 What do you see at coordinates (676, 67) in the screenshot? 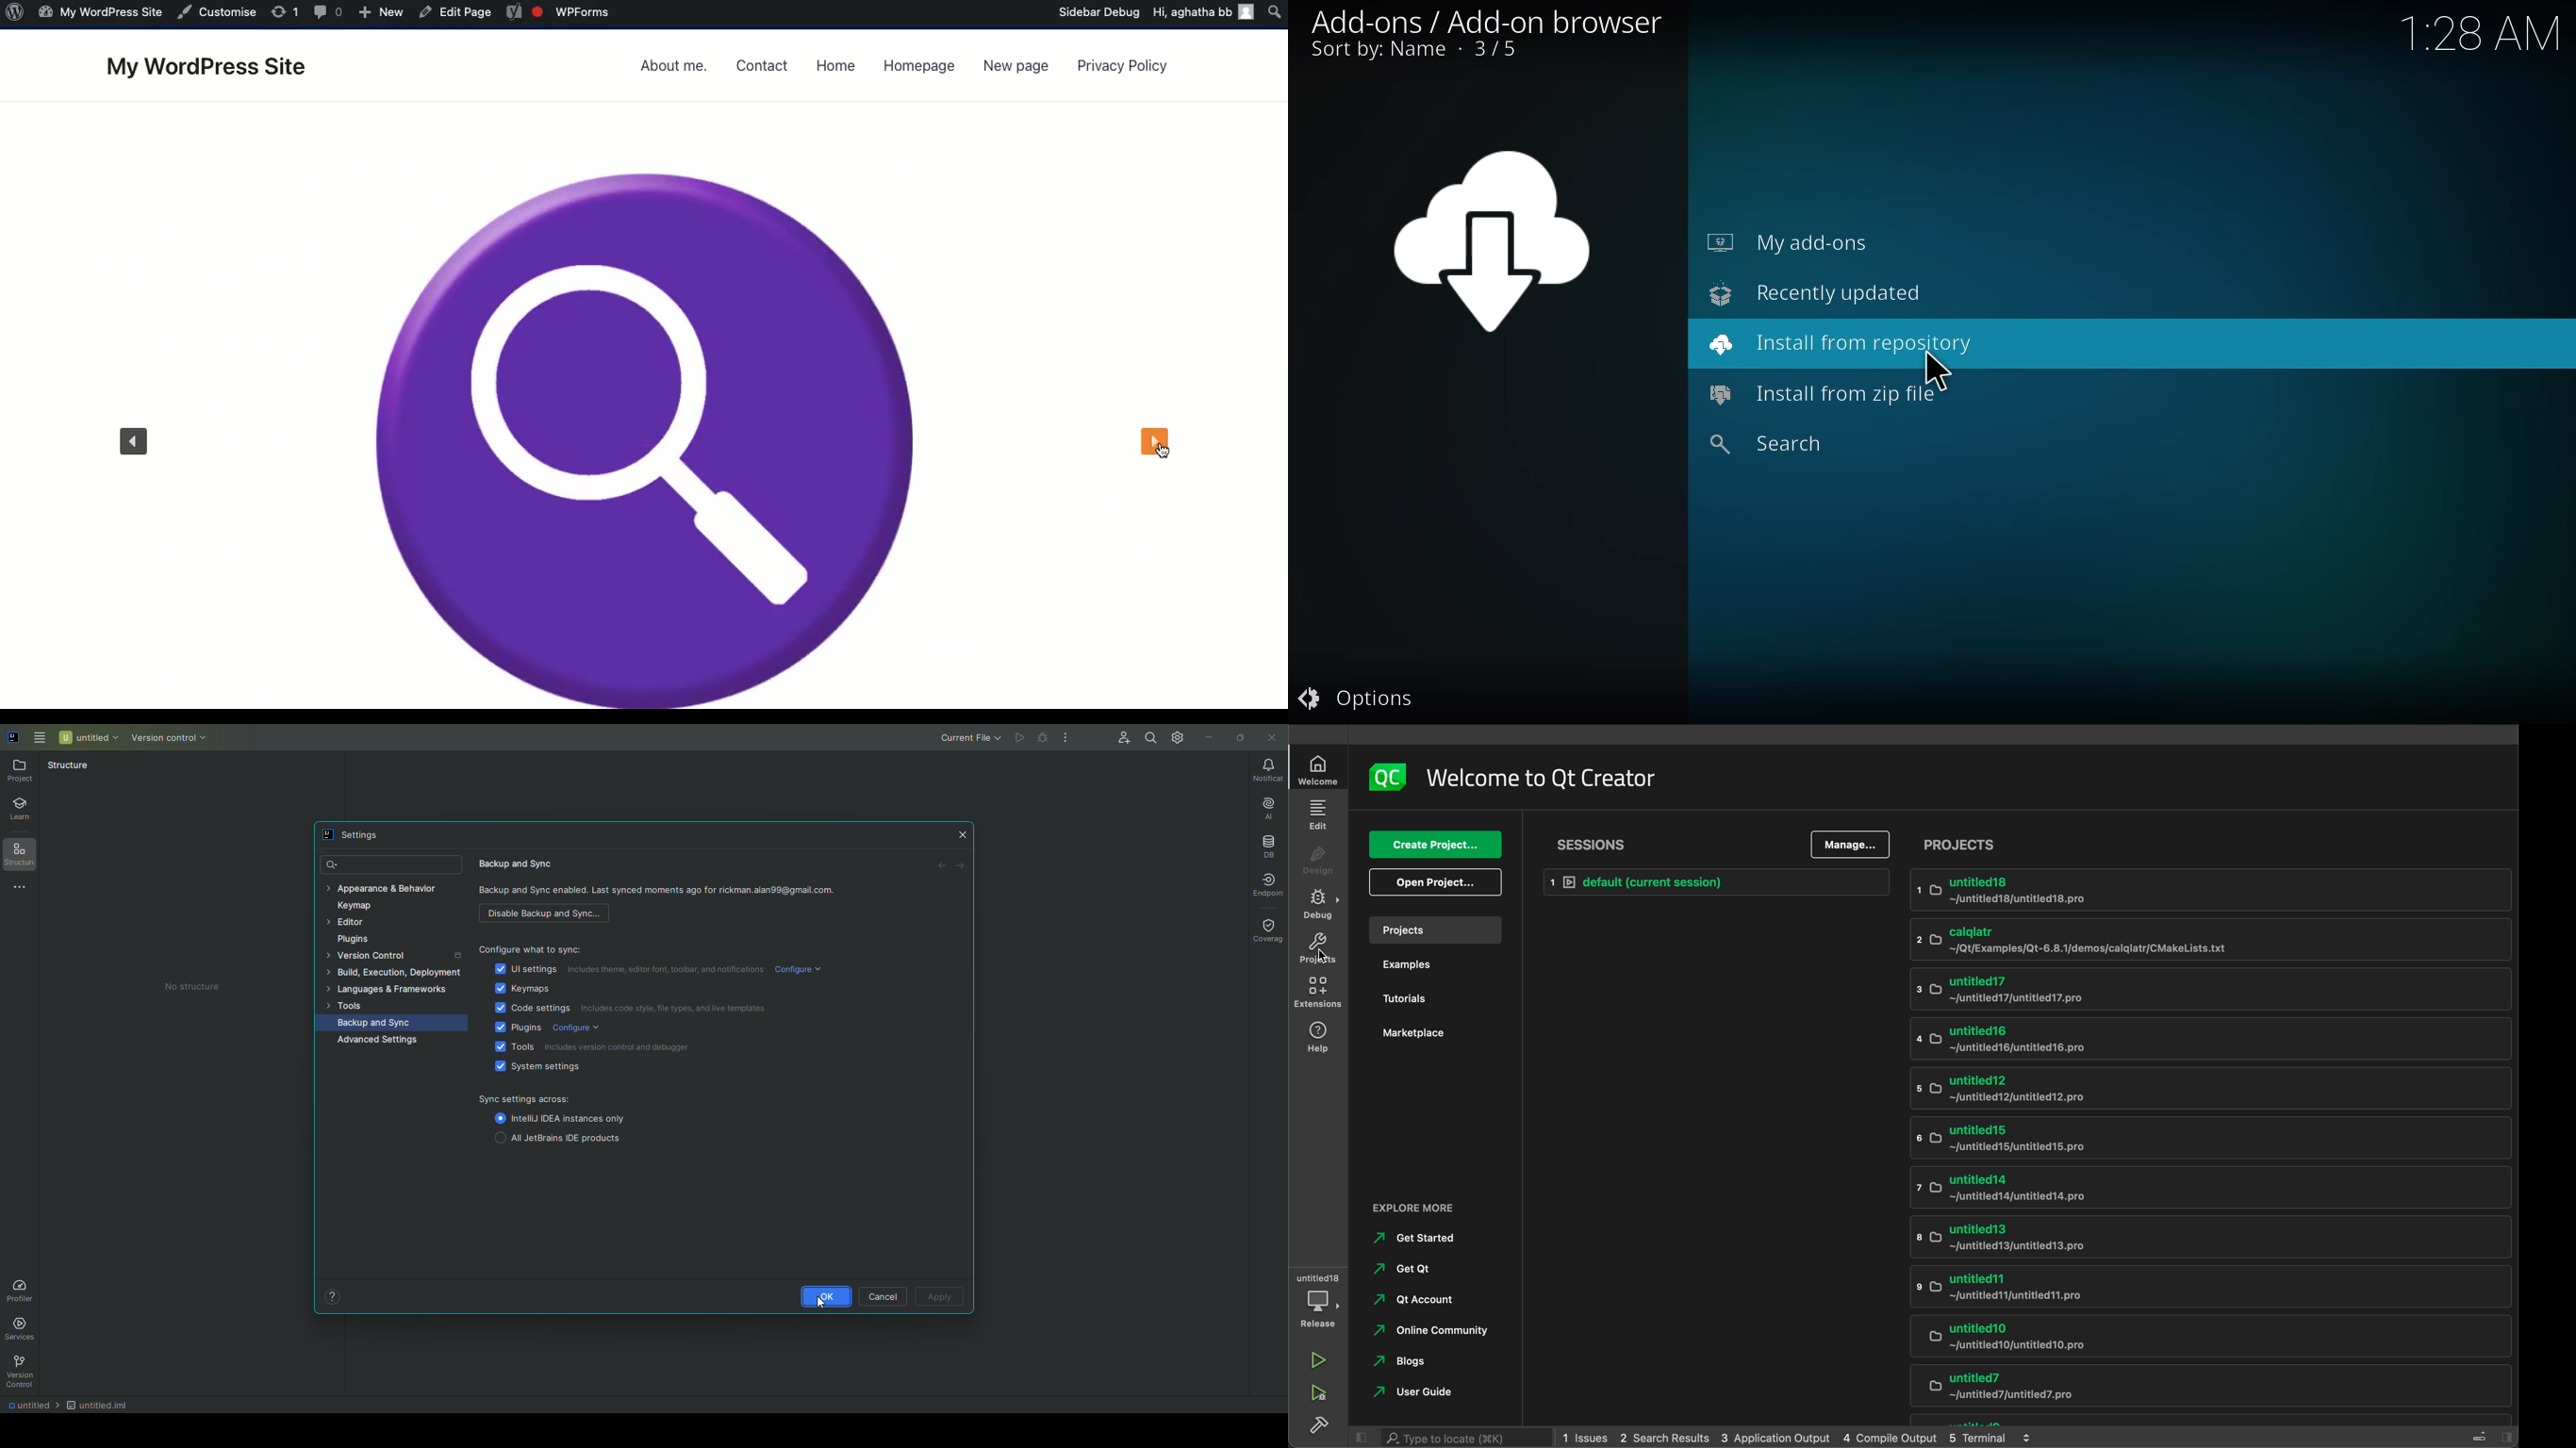
I see `About me` at bounding box center [676, 67].